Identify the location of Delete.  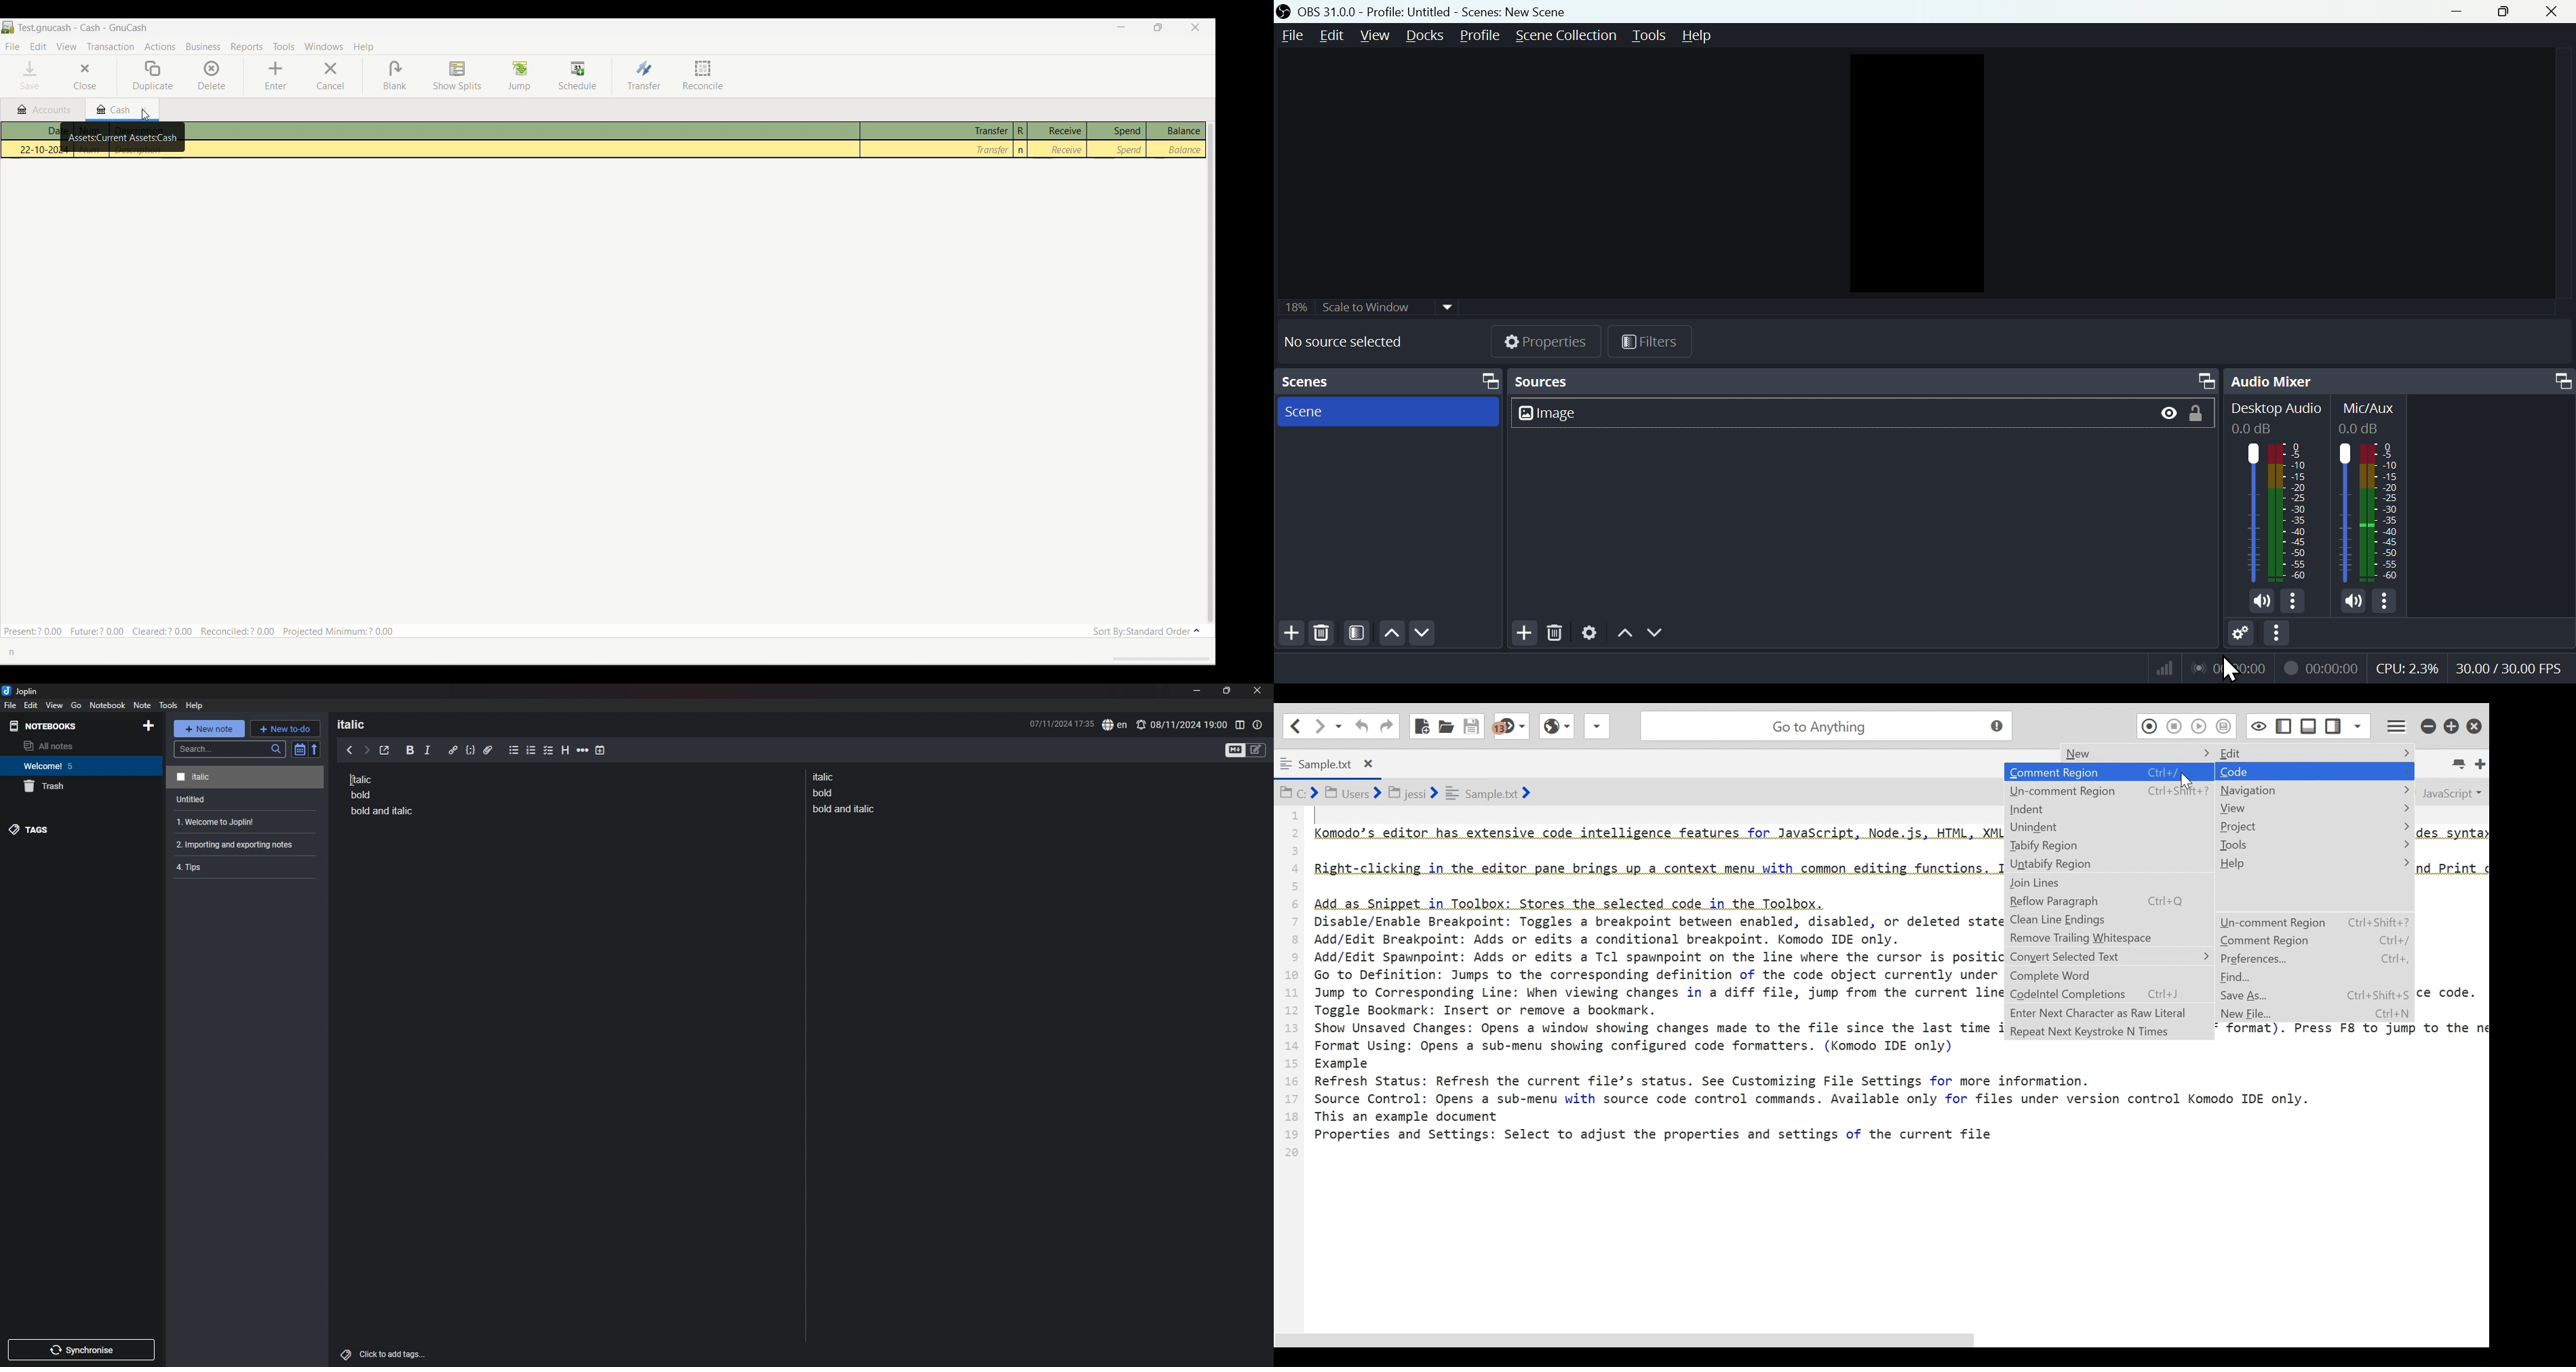
(1557, 633).